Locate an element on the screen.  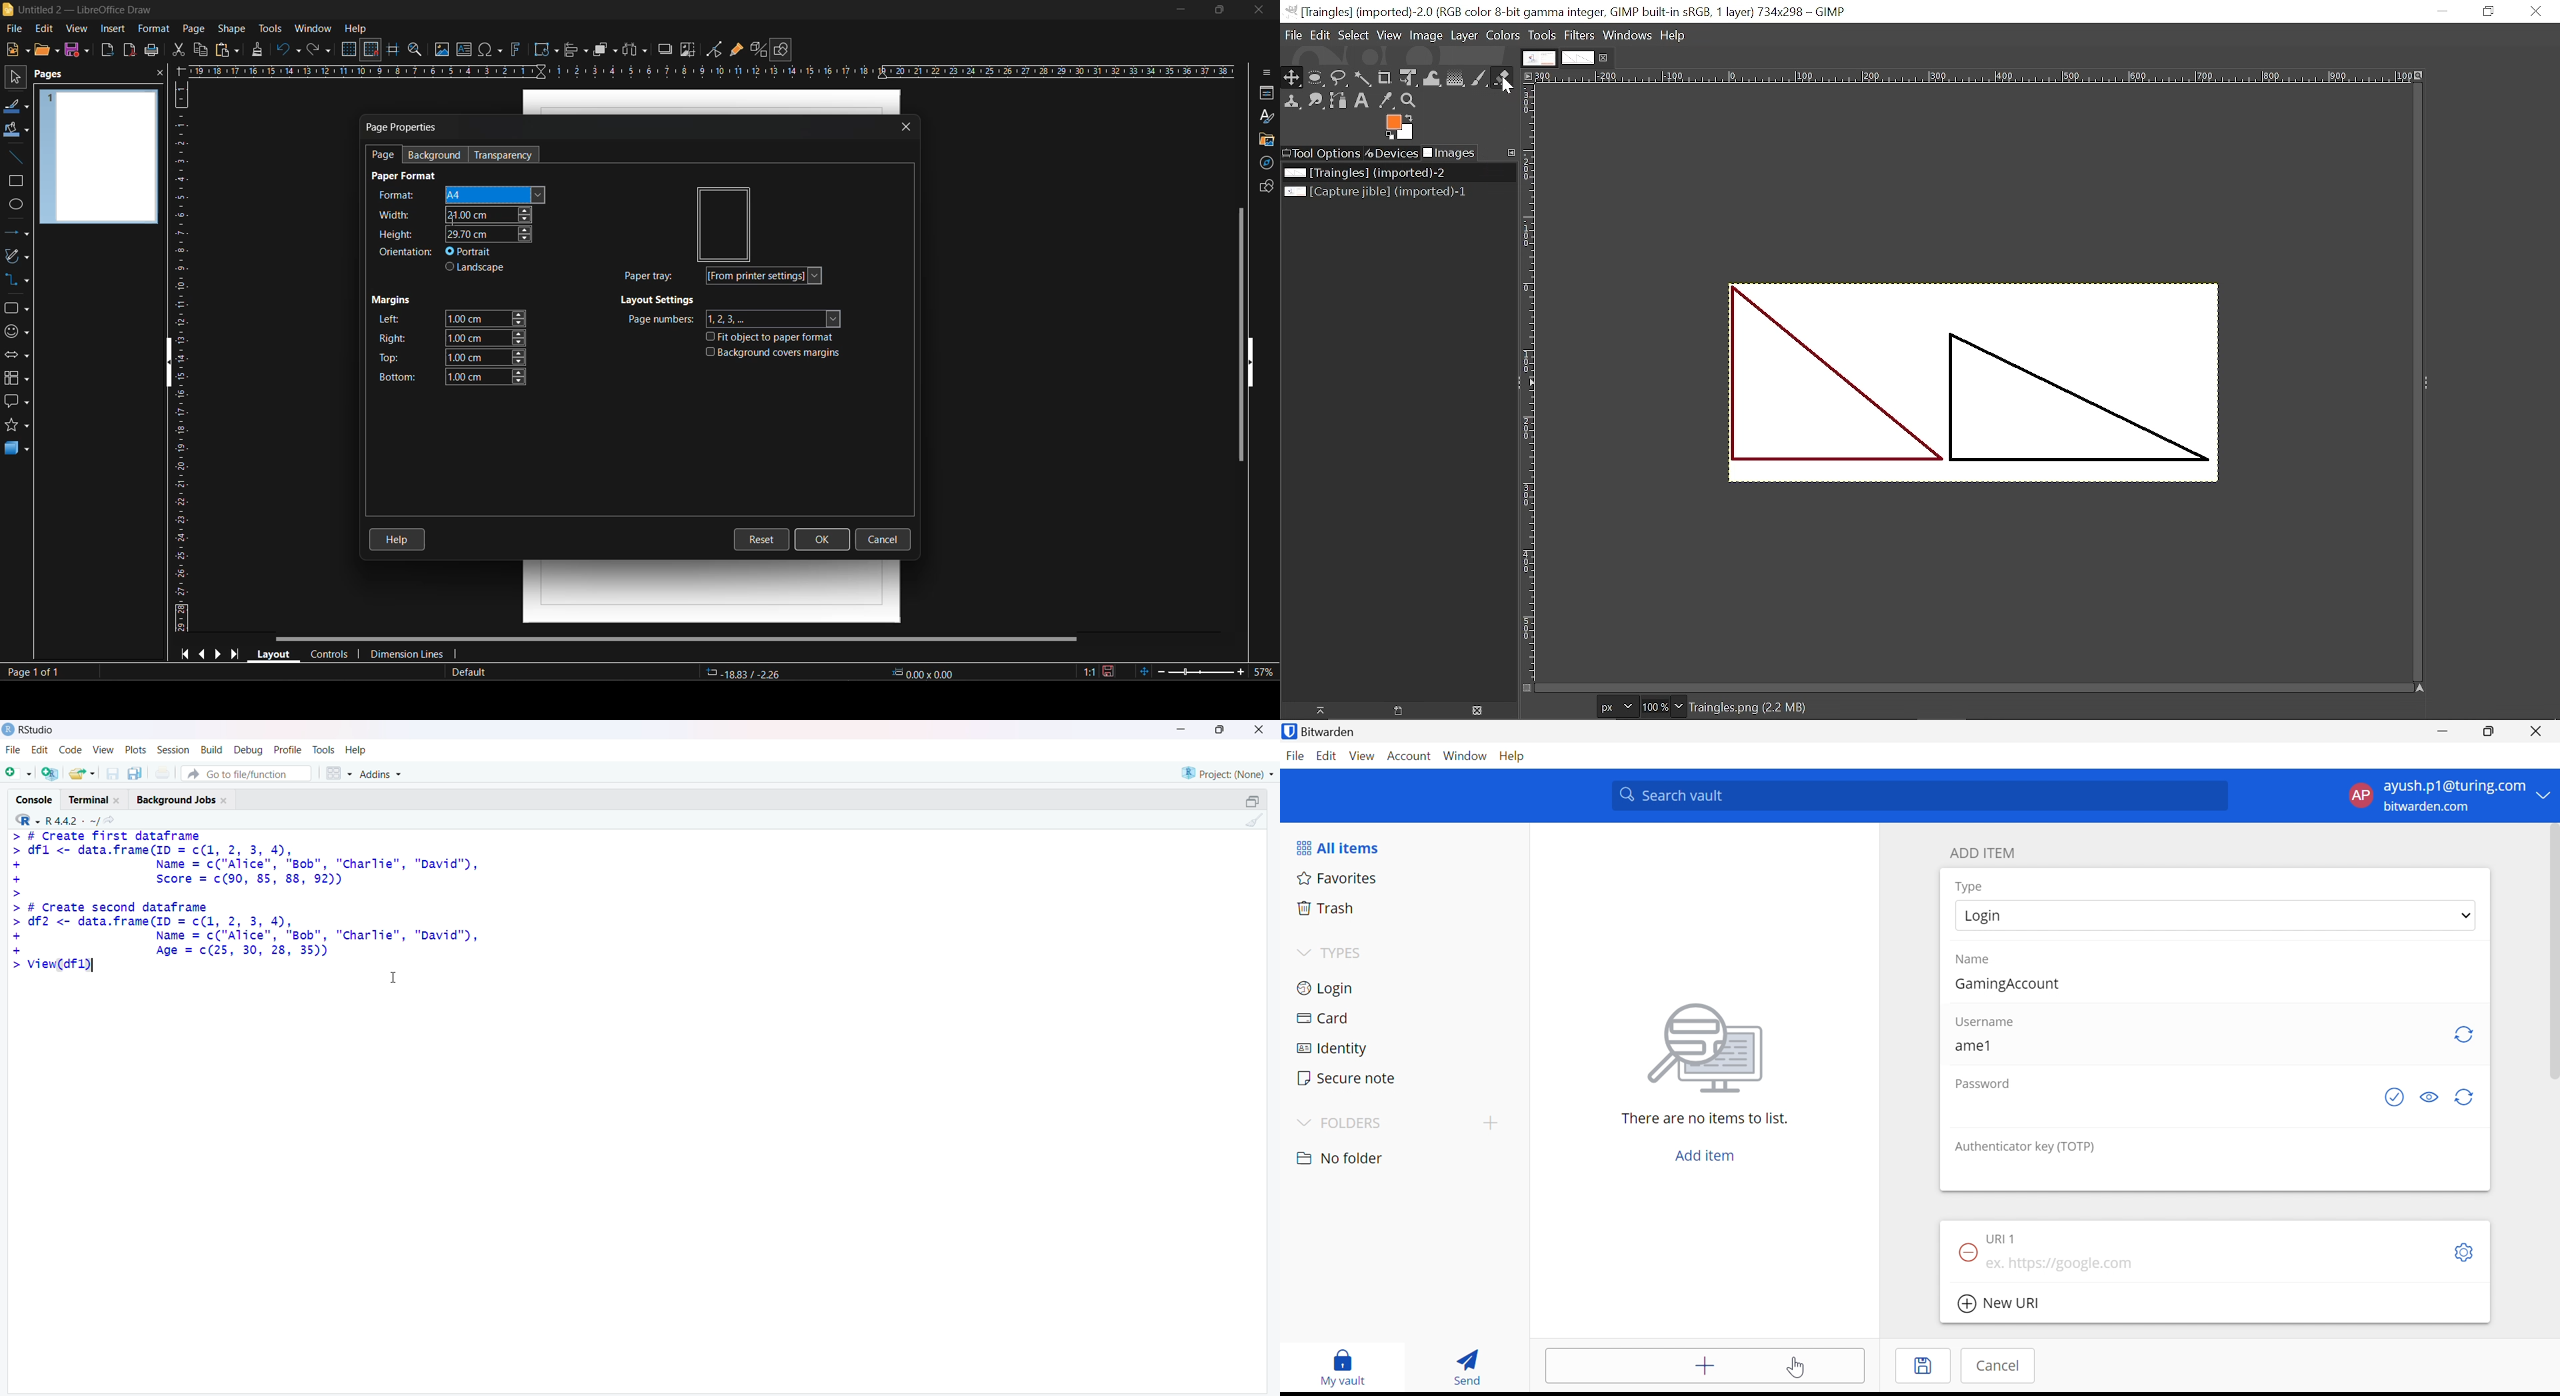
Current zoom is located at coordinates (1654, 707).